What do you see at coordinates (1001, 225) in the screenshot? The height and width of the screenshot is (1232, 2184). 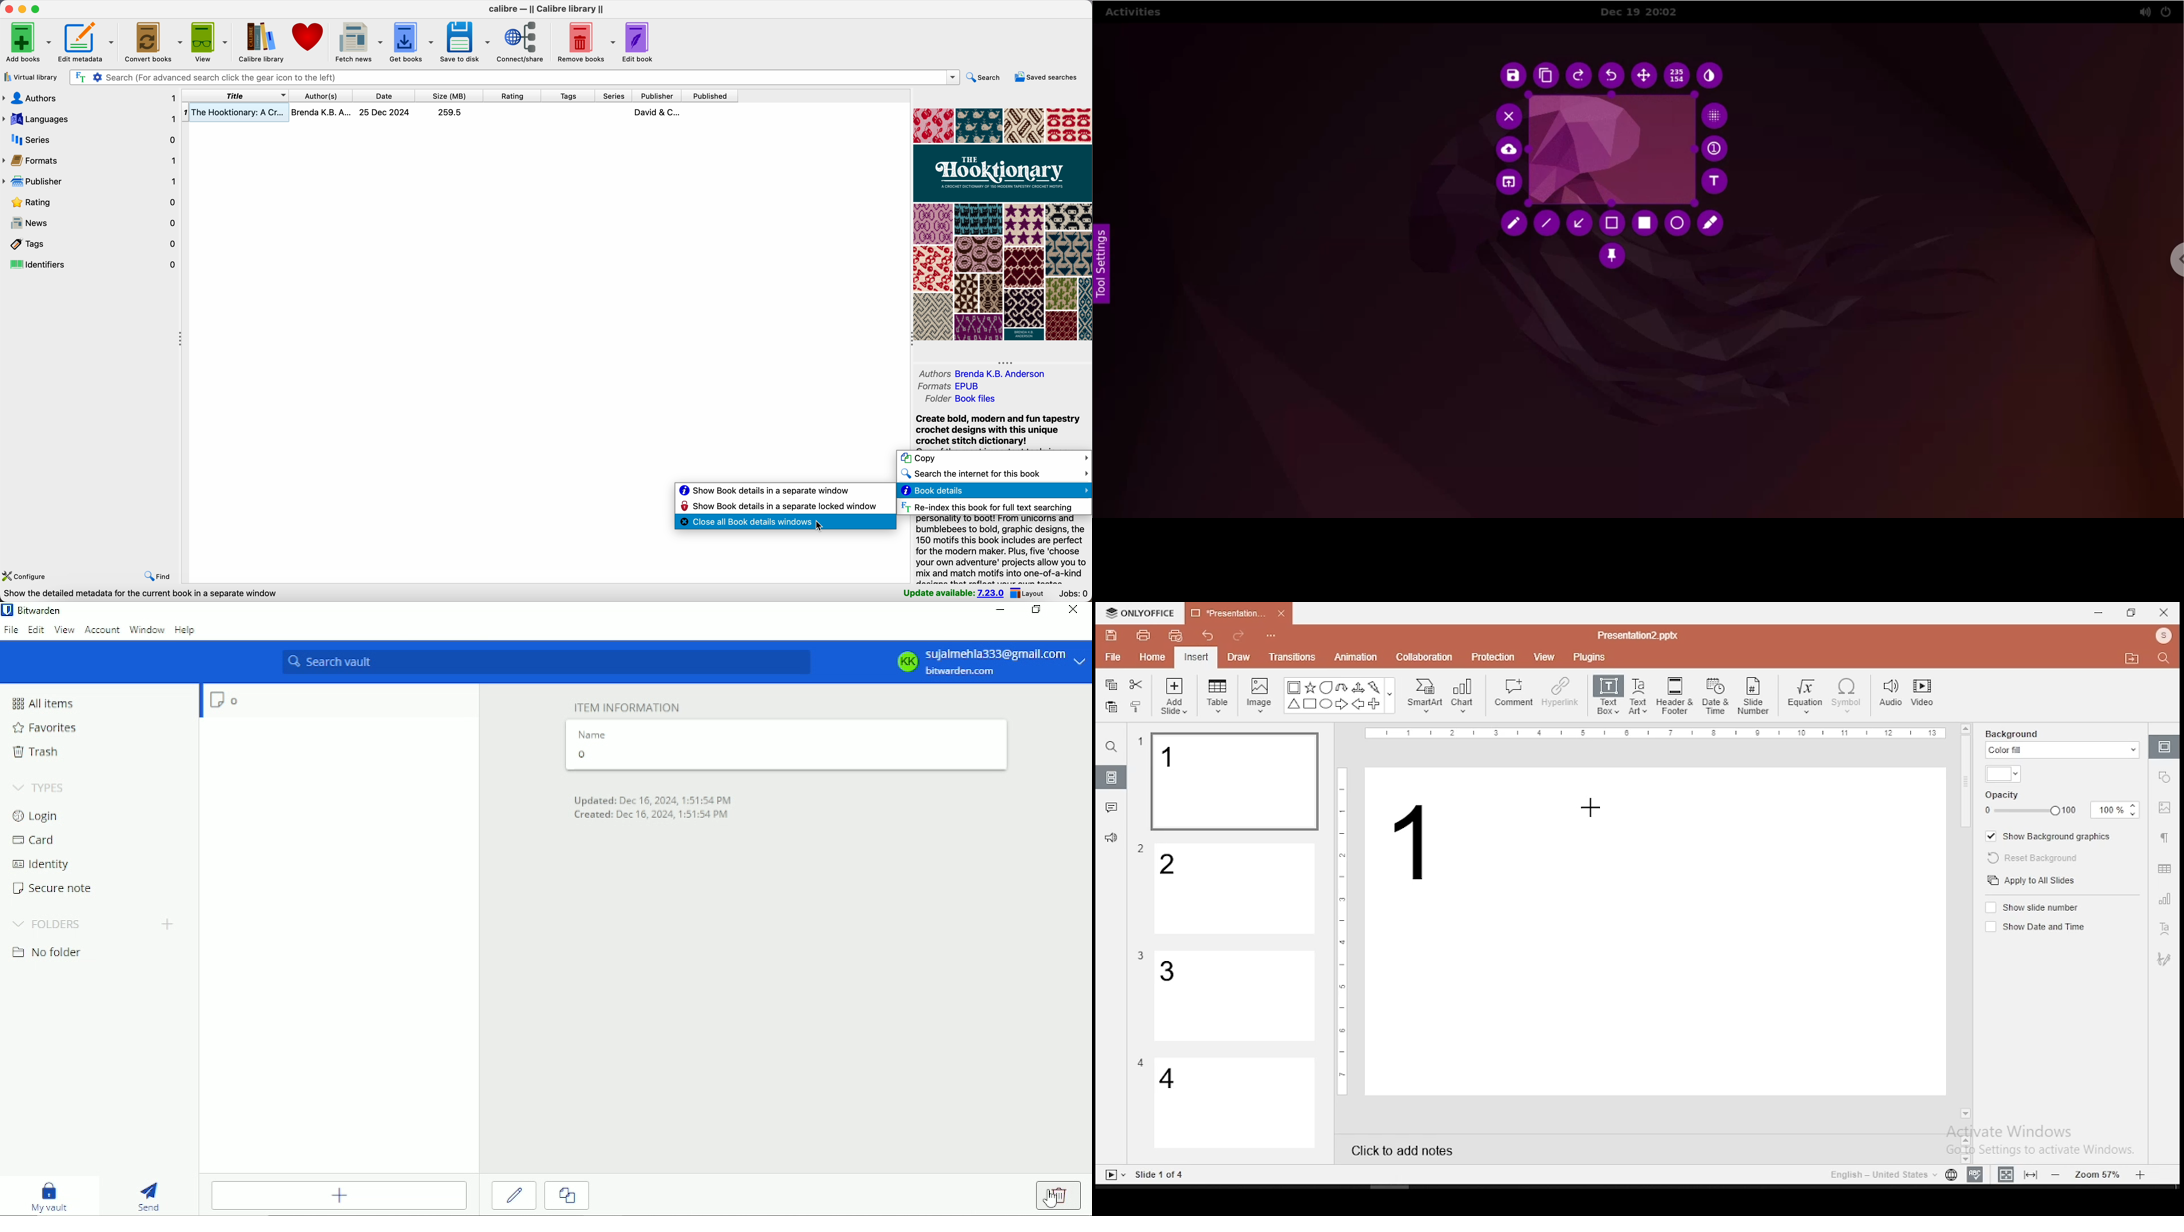 I see `book cover preview` at bounding box center [1001, 225].